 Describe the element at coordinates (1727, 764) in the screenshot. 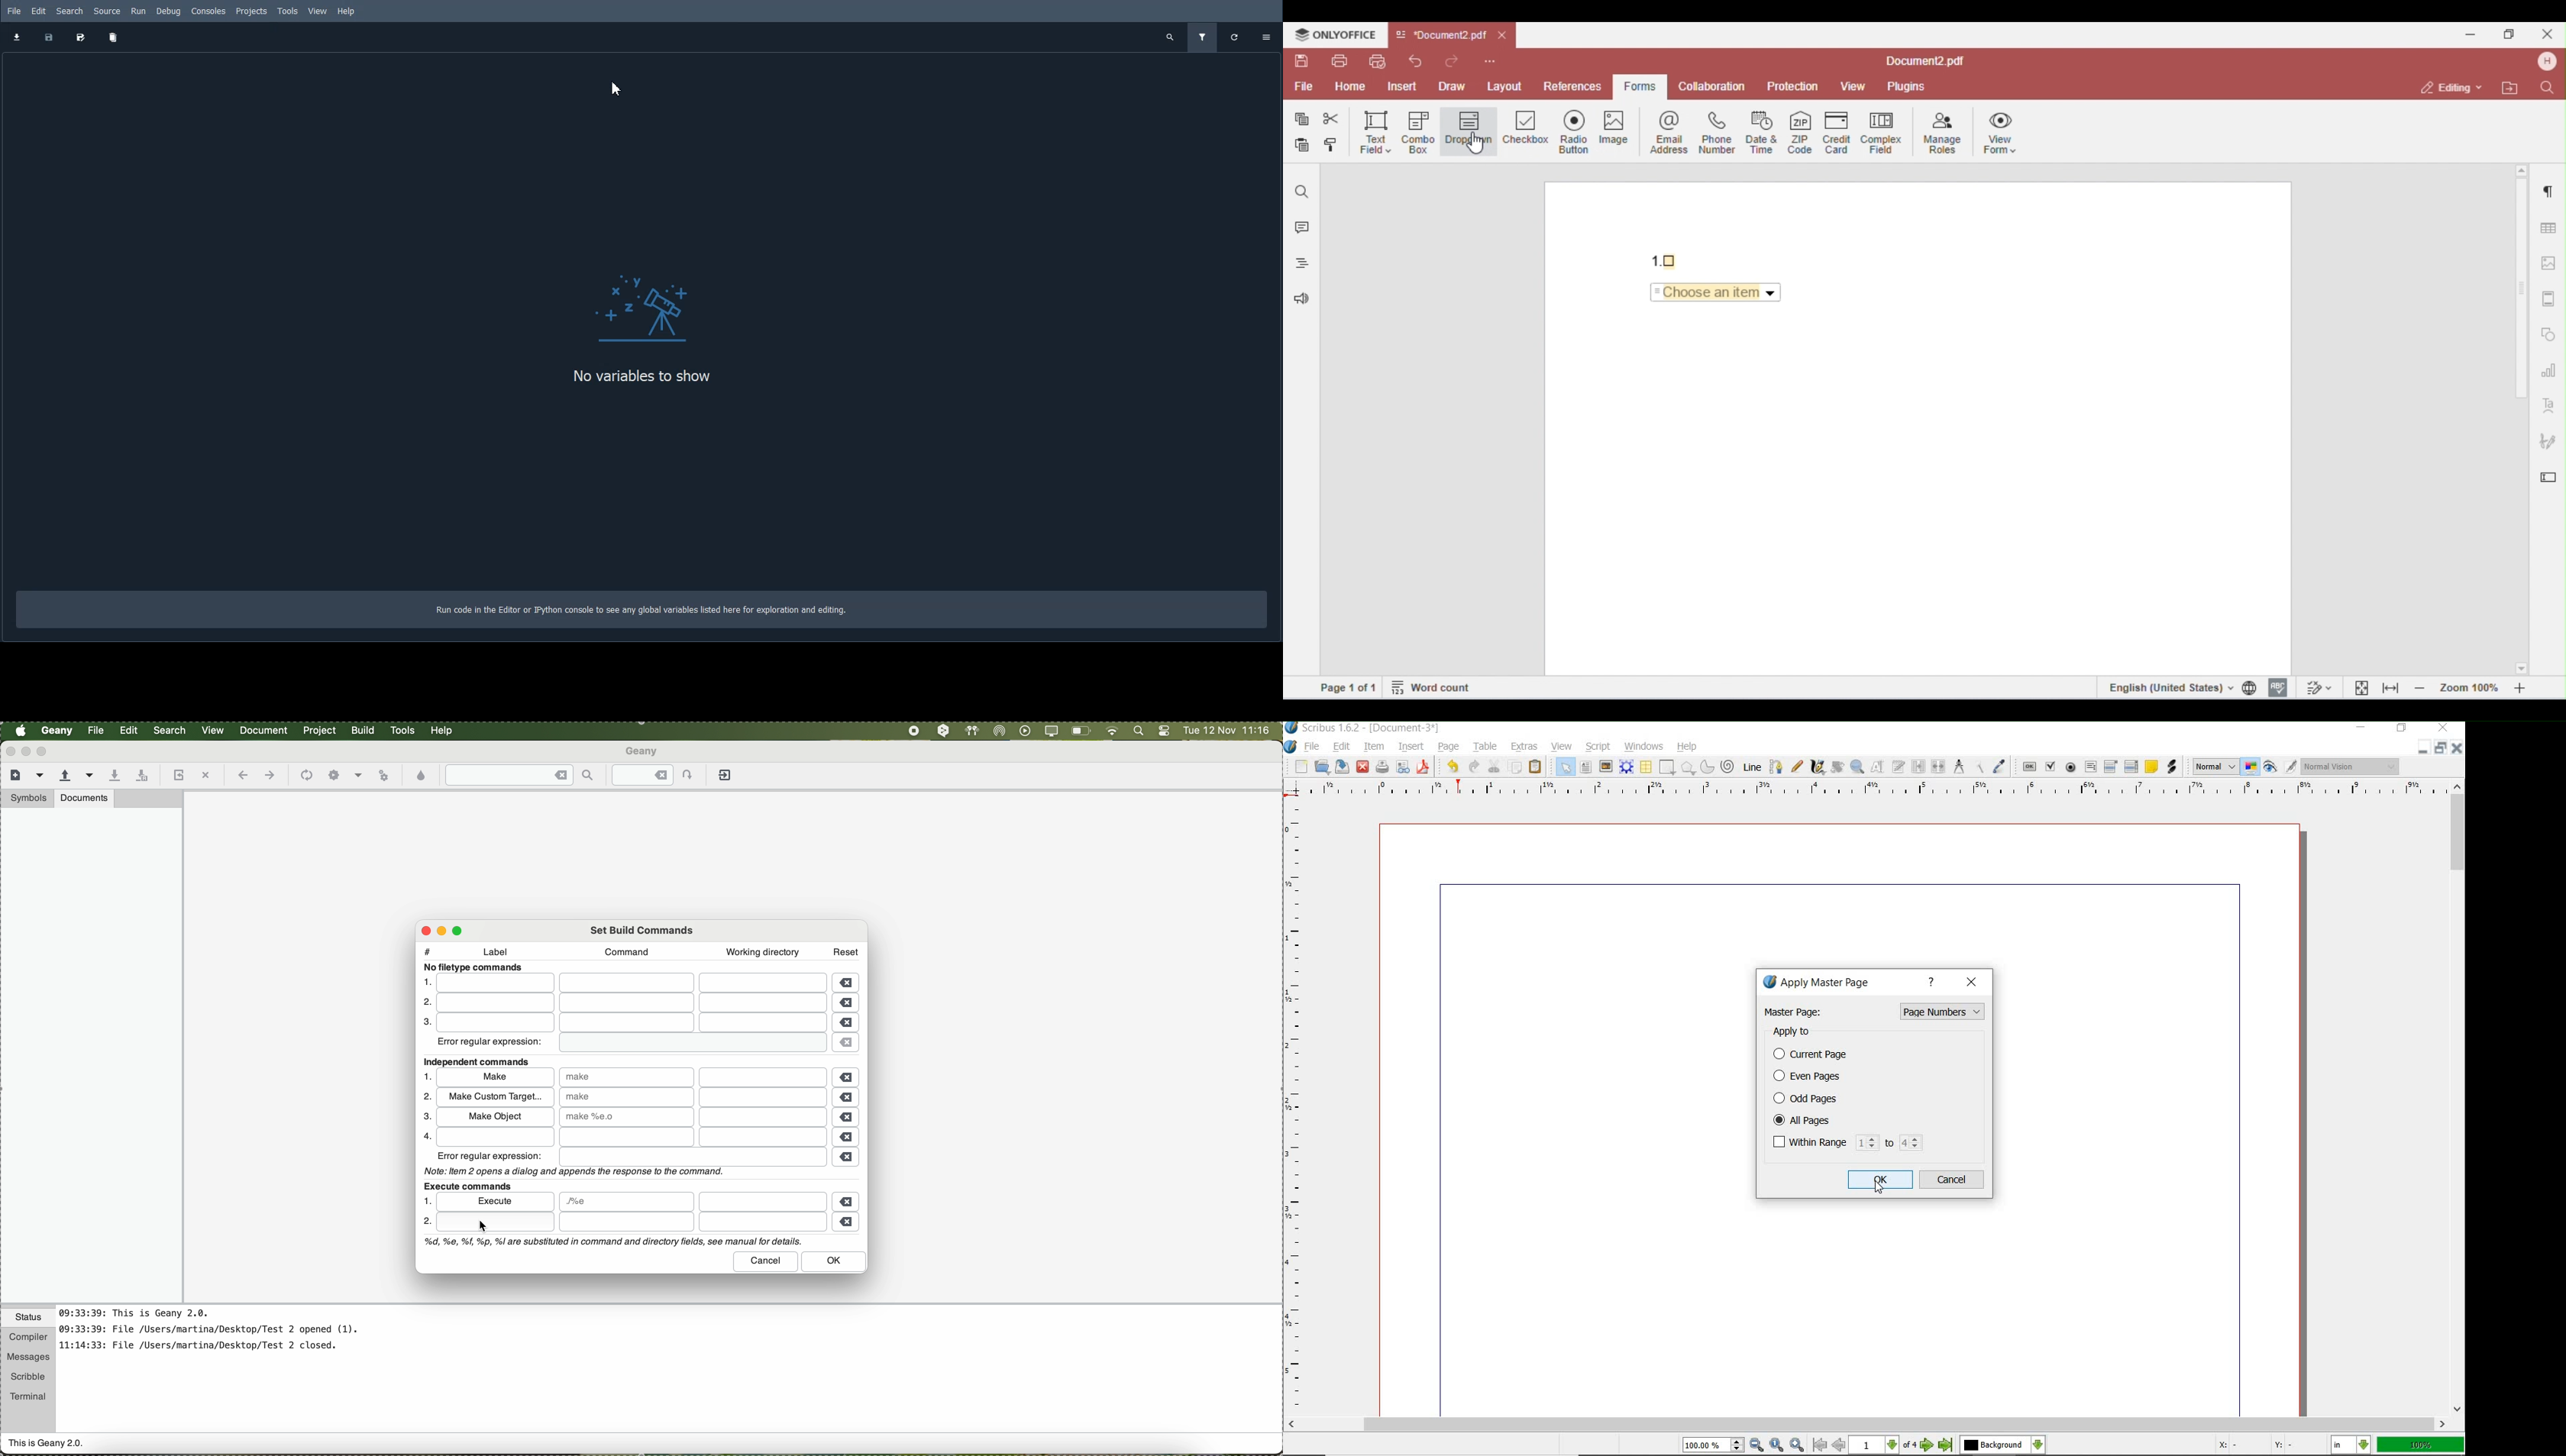

I see `spiral` at that location.